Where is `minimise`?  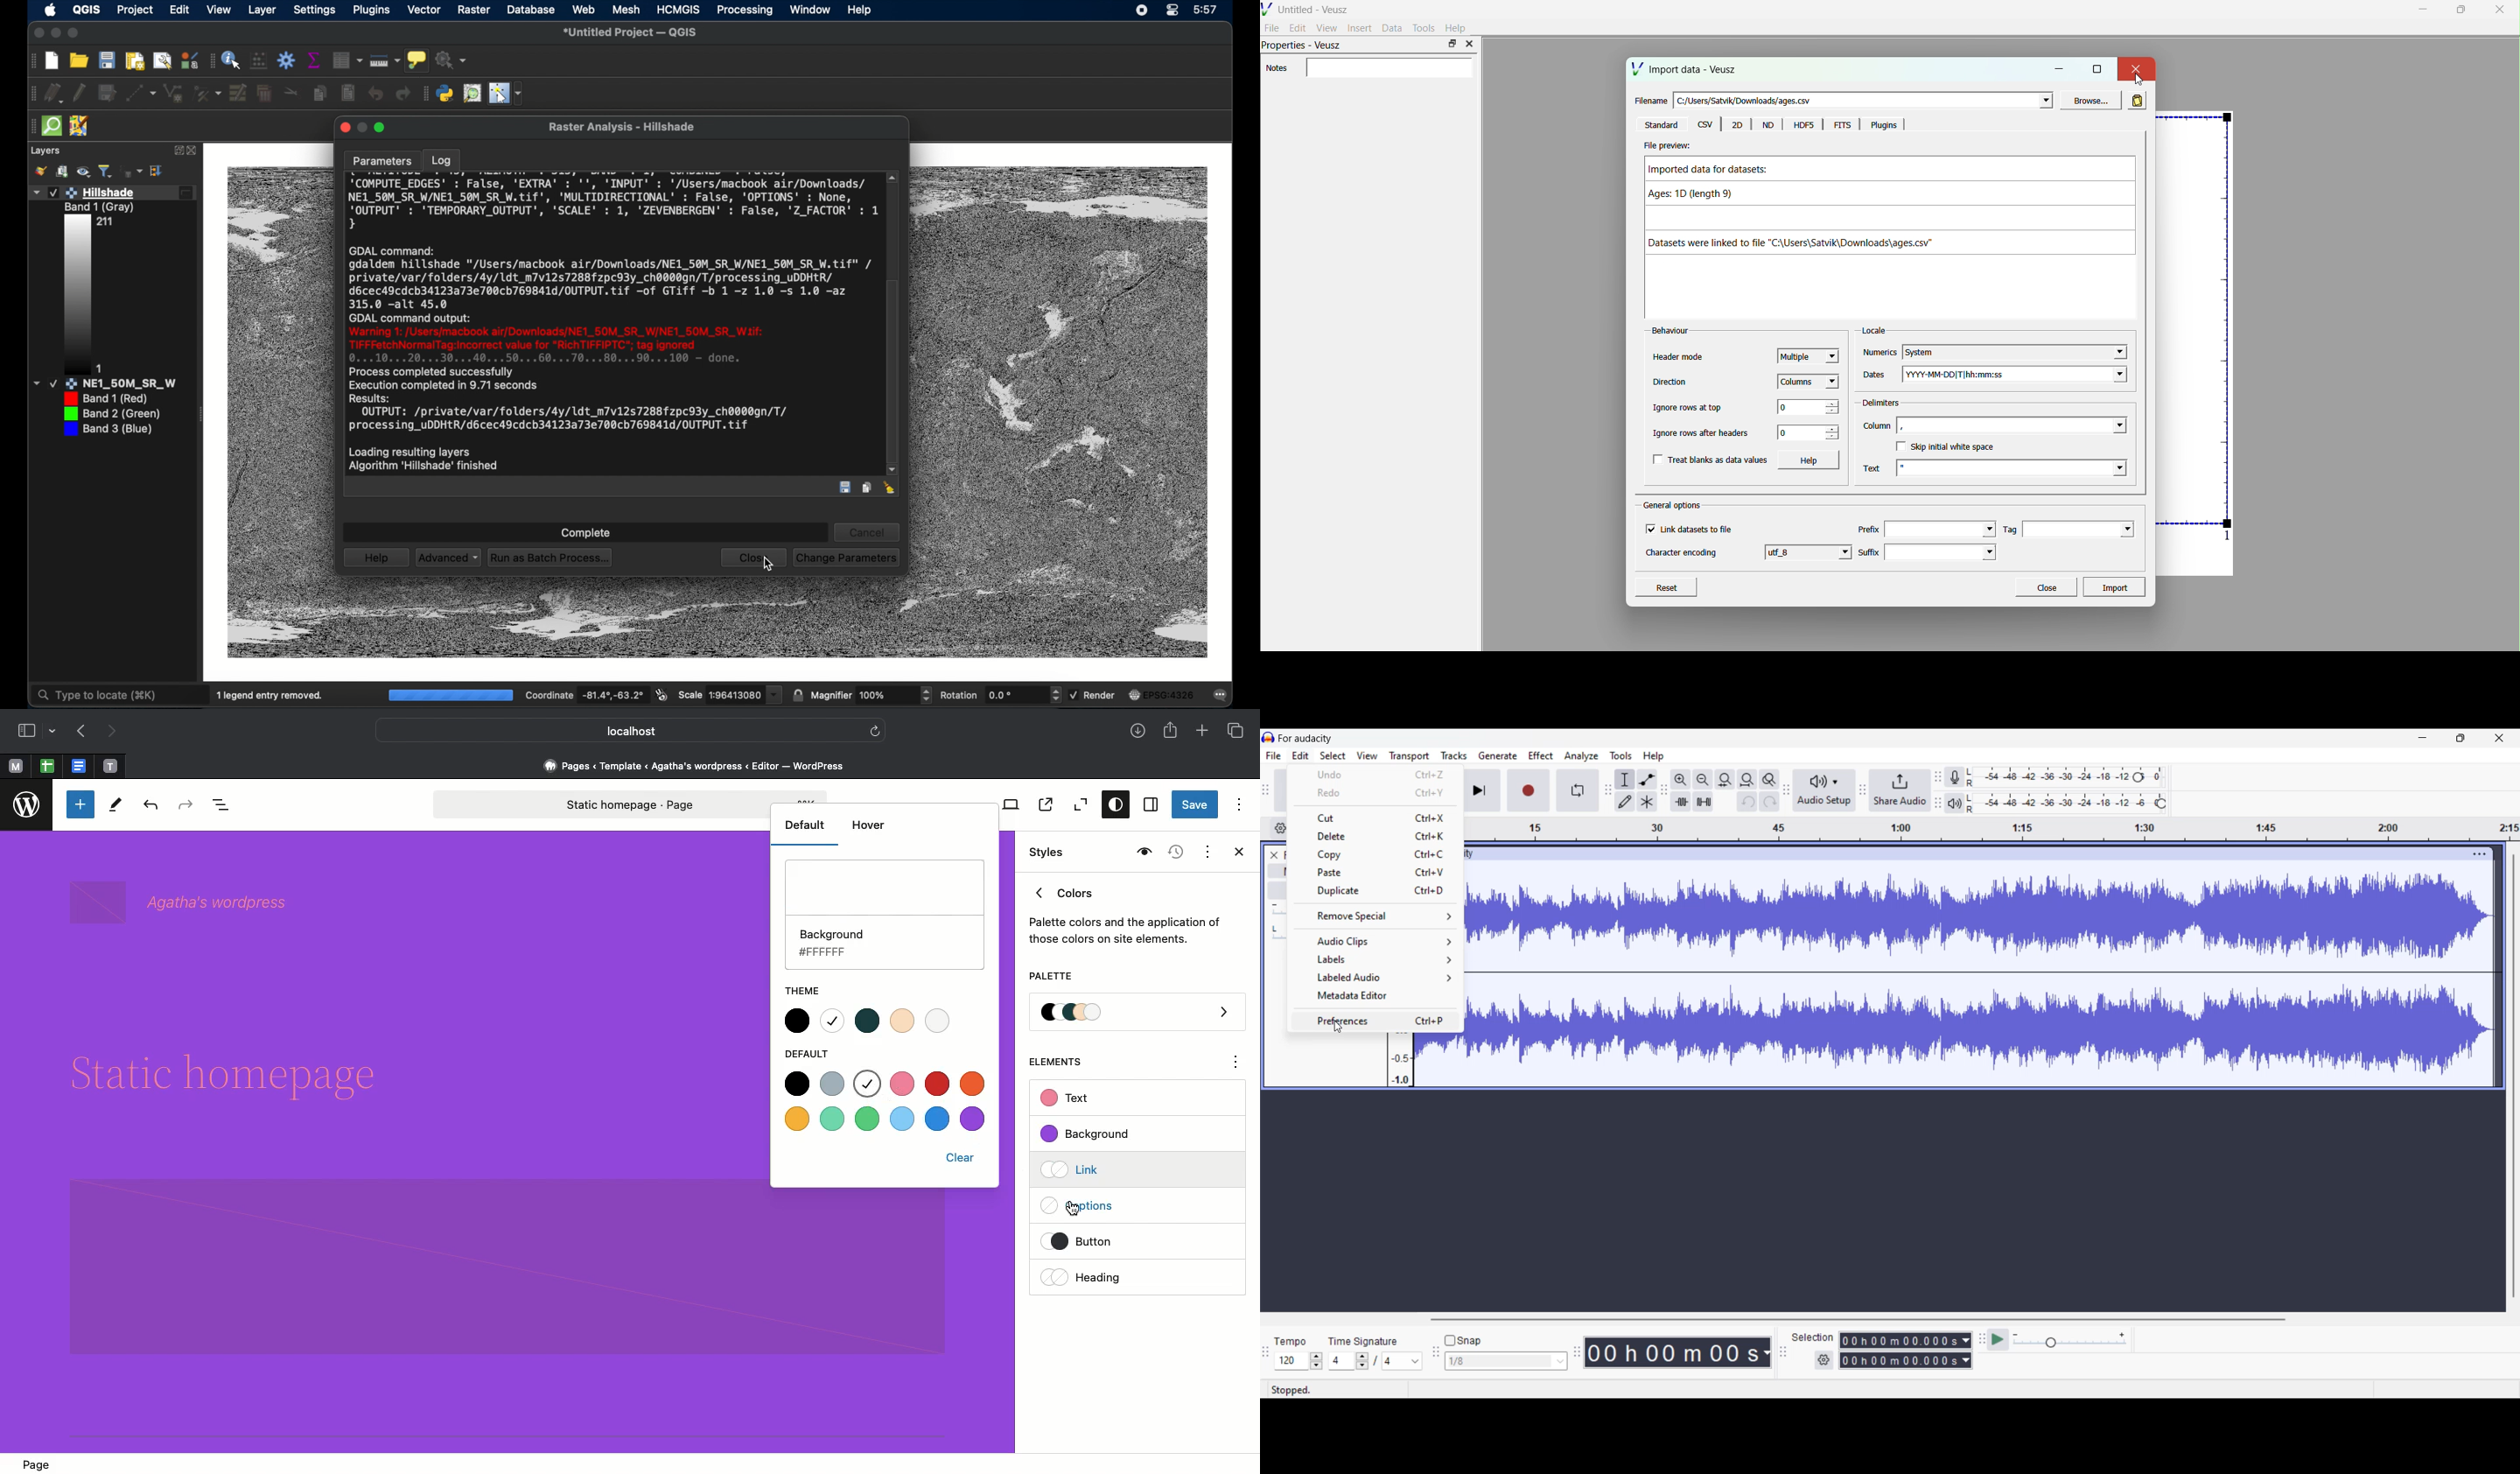
minimise is located at coordinates (2061, 68).